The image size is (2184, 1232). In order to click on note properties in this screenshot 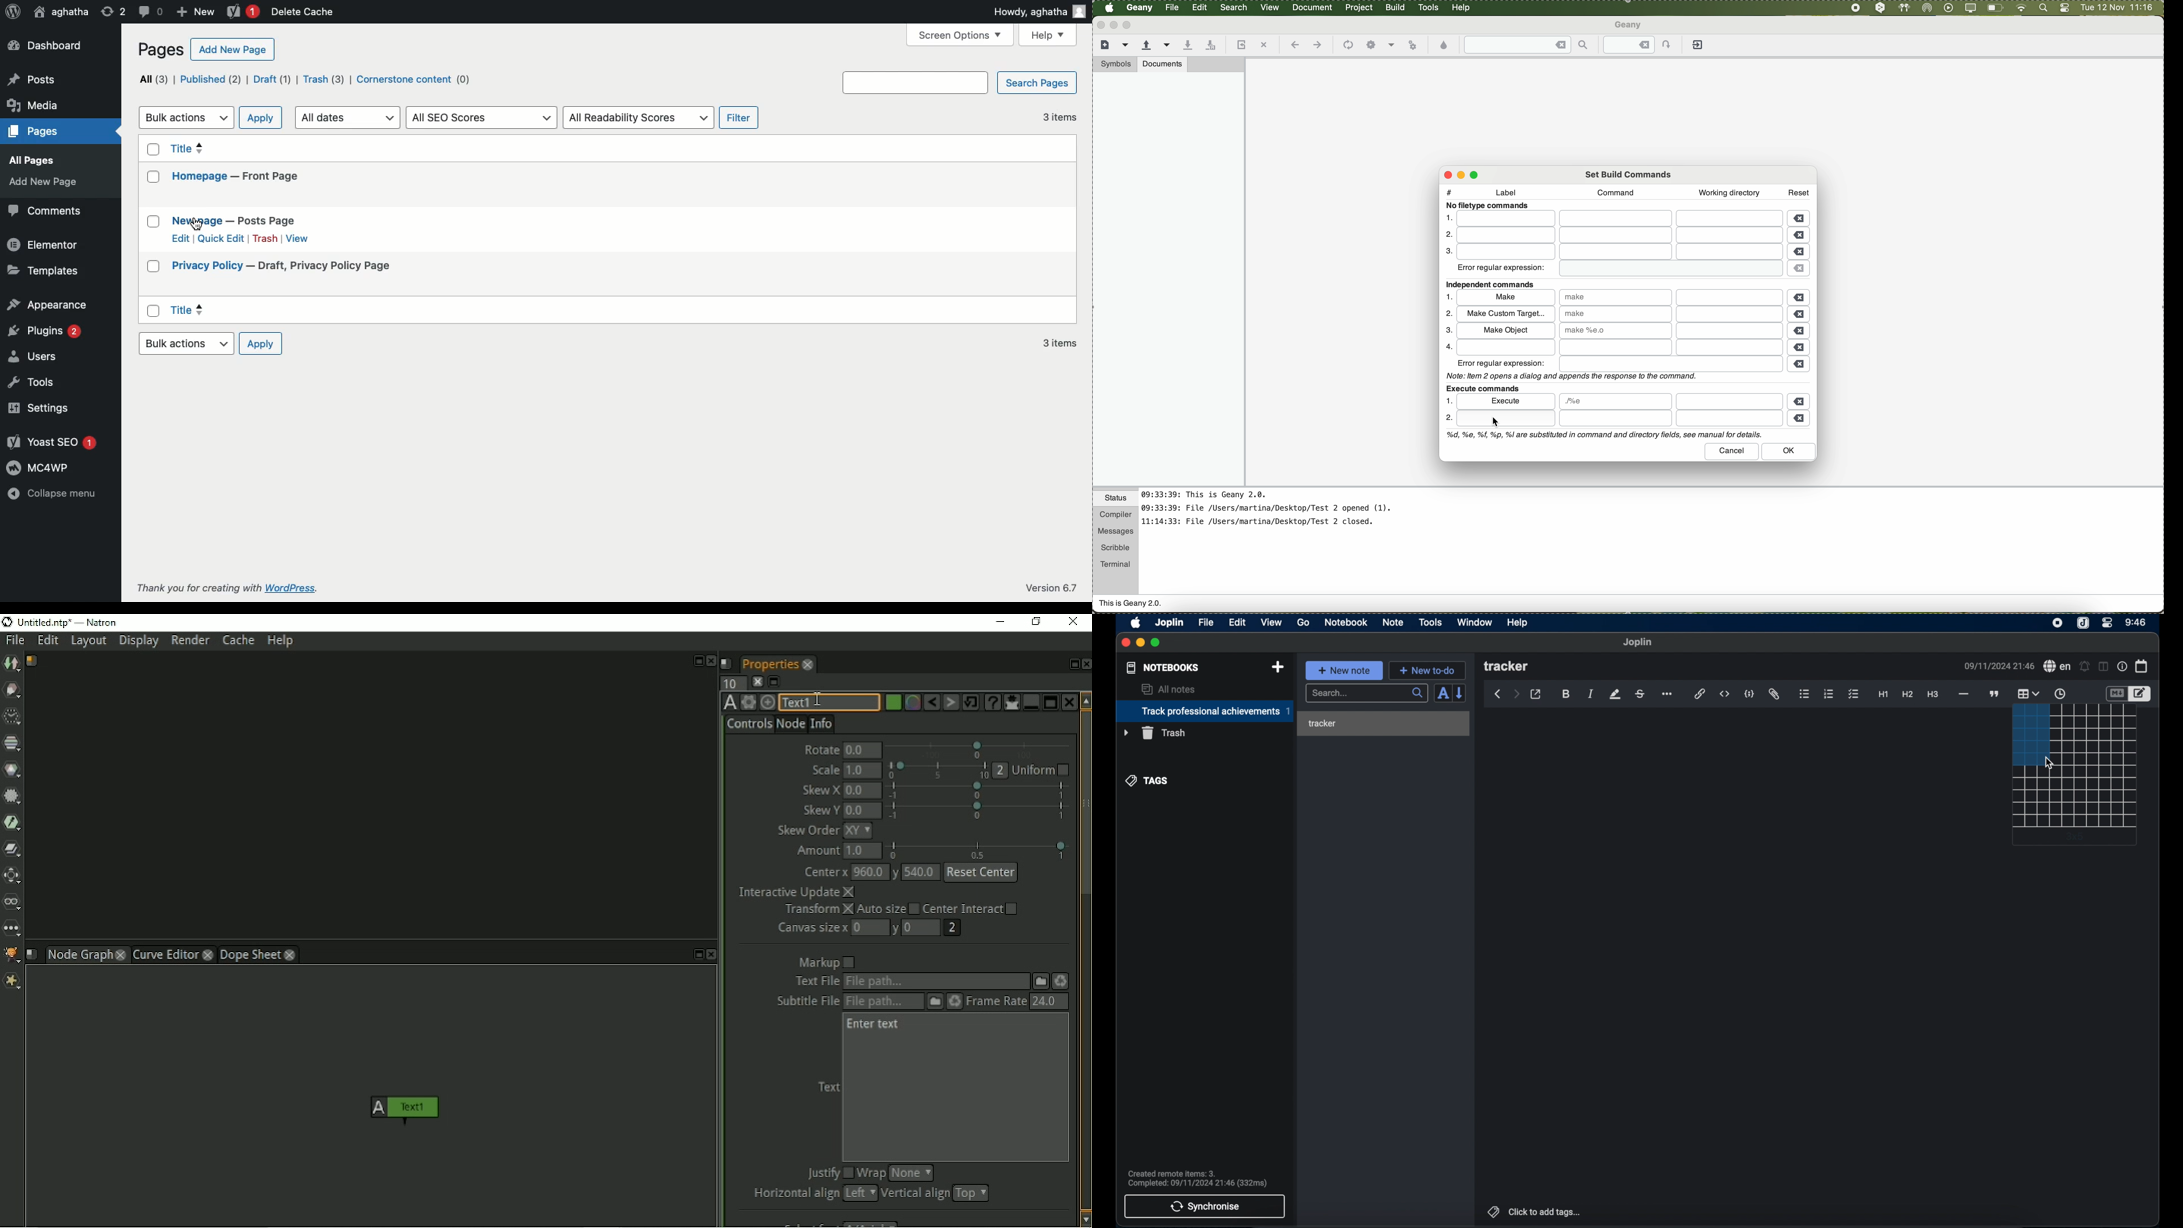, I will do `click(2122, 666)`.